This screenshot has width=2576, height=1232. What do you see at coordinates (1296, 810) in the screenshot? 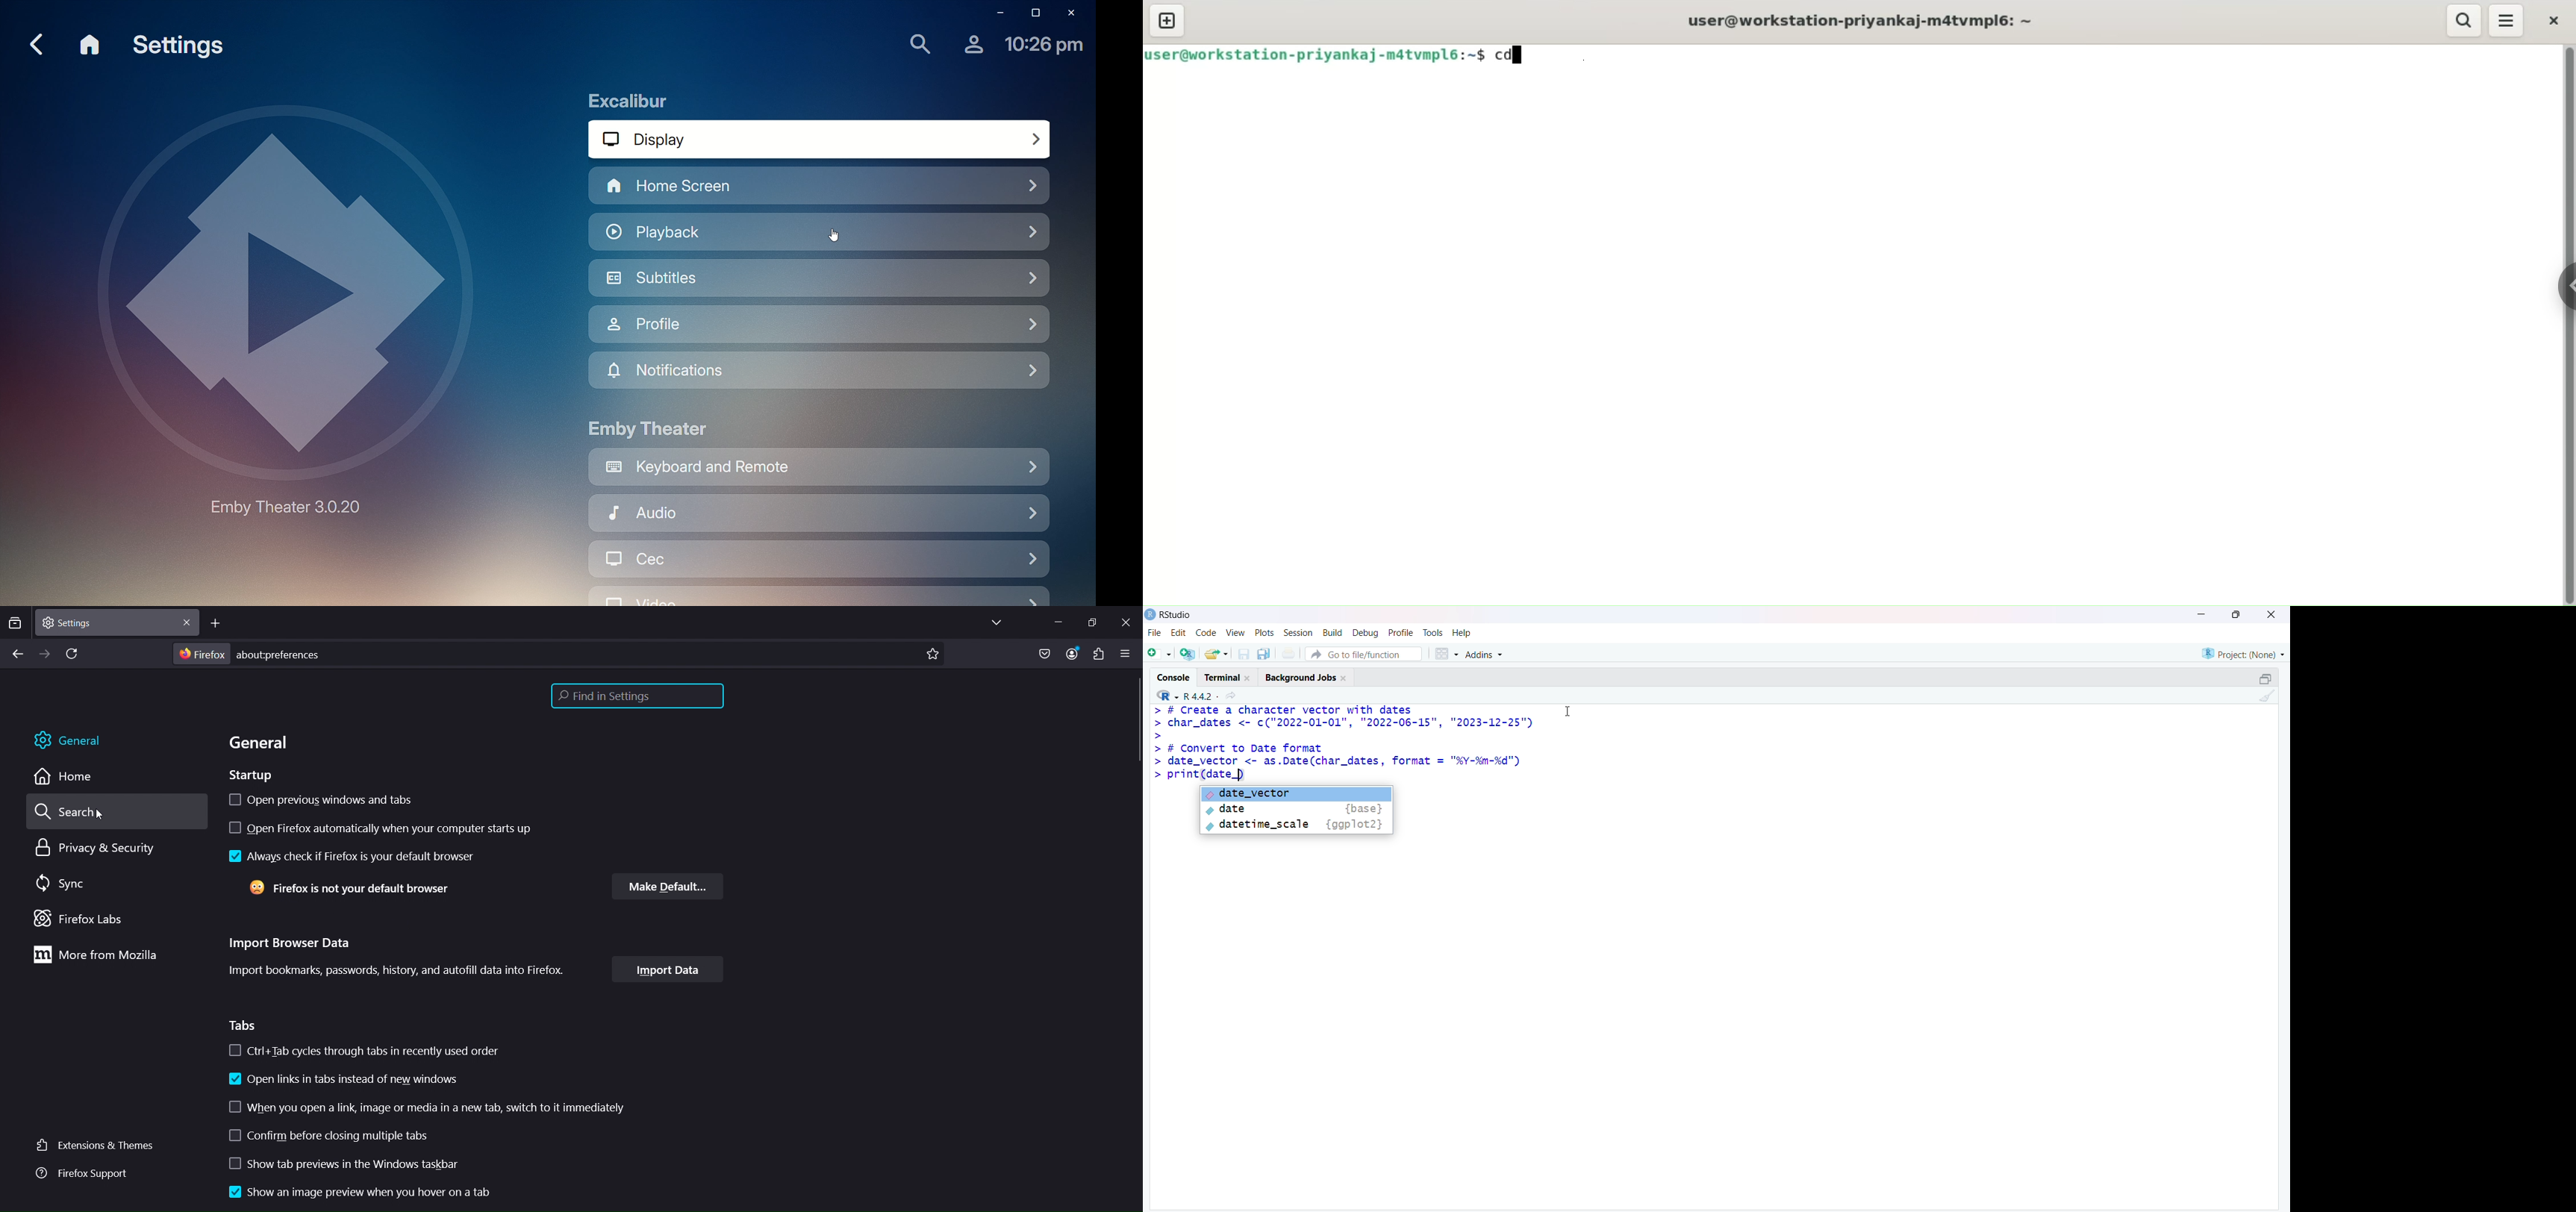
I see `date  {base}` at bounding box center [1296, 810].